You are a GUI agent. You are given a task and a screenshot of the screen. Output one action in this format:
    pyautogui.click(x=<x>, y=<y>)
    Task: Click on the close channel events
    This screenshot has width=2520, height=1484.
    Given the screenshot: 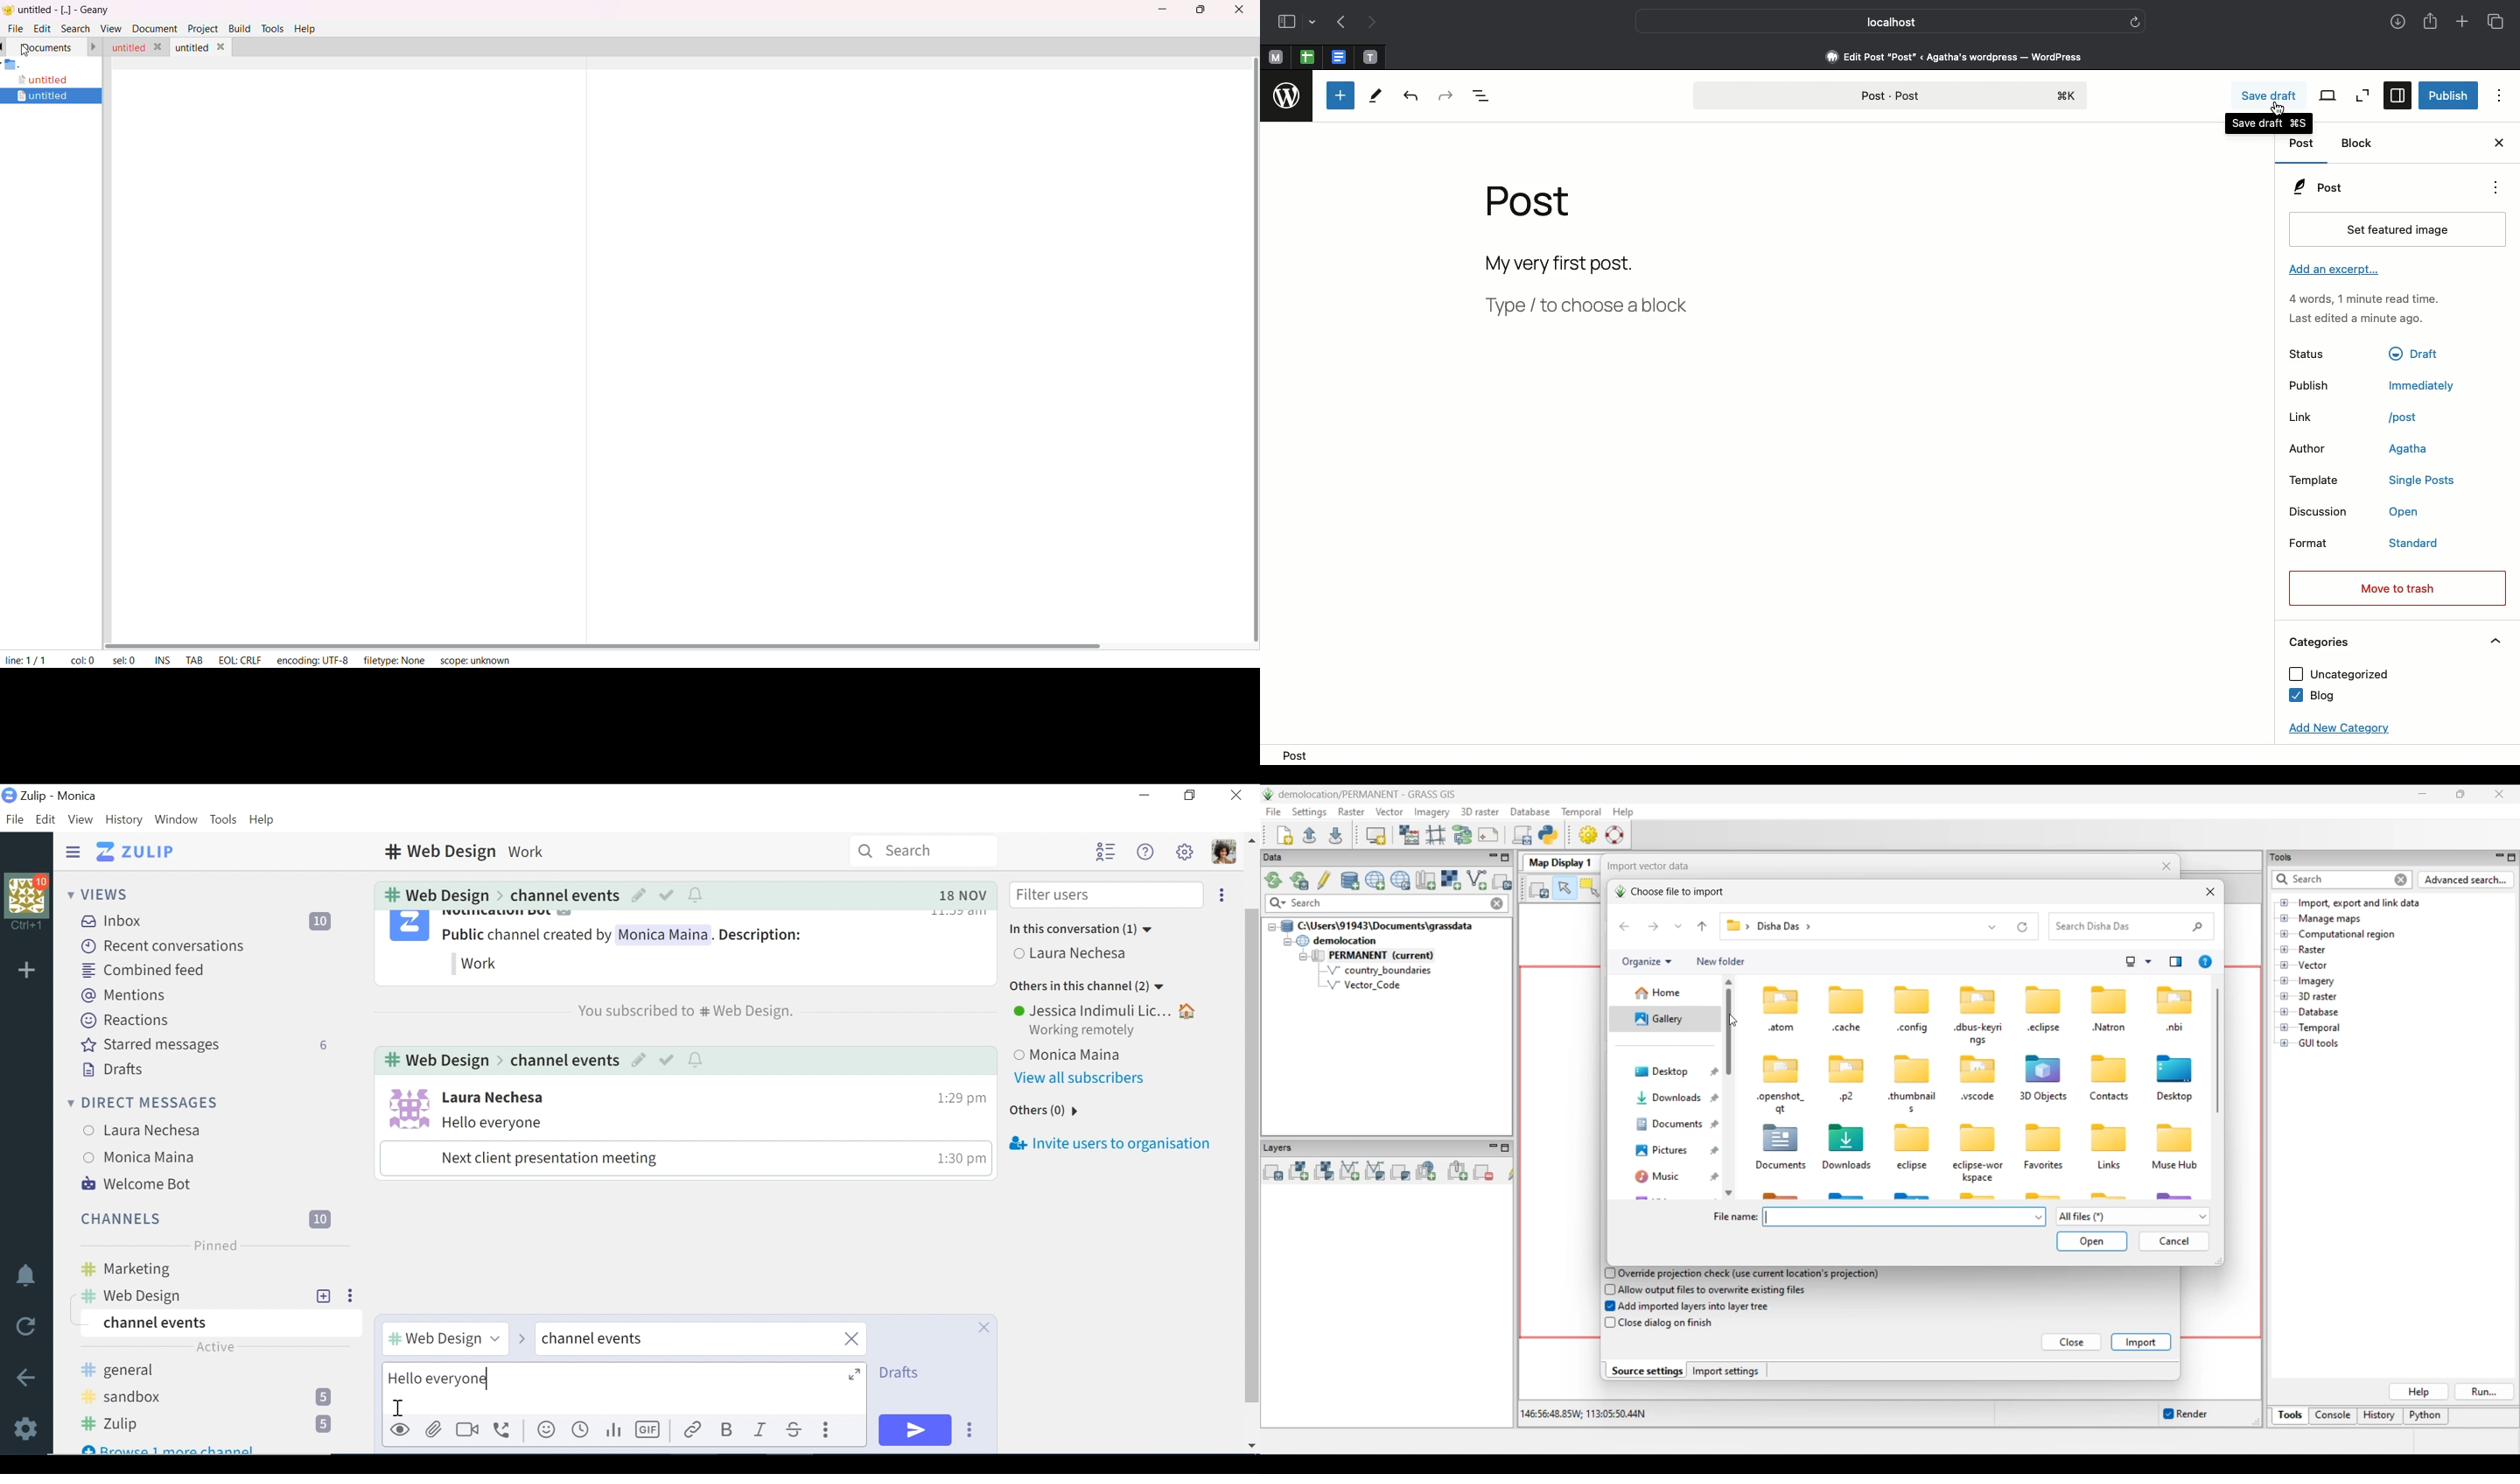 What is the action you would take?
    pyautogui.click(x=700, y=1340)
    